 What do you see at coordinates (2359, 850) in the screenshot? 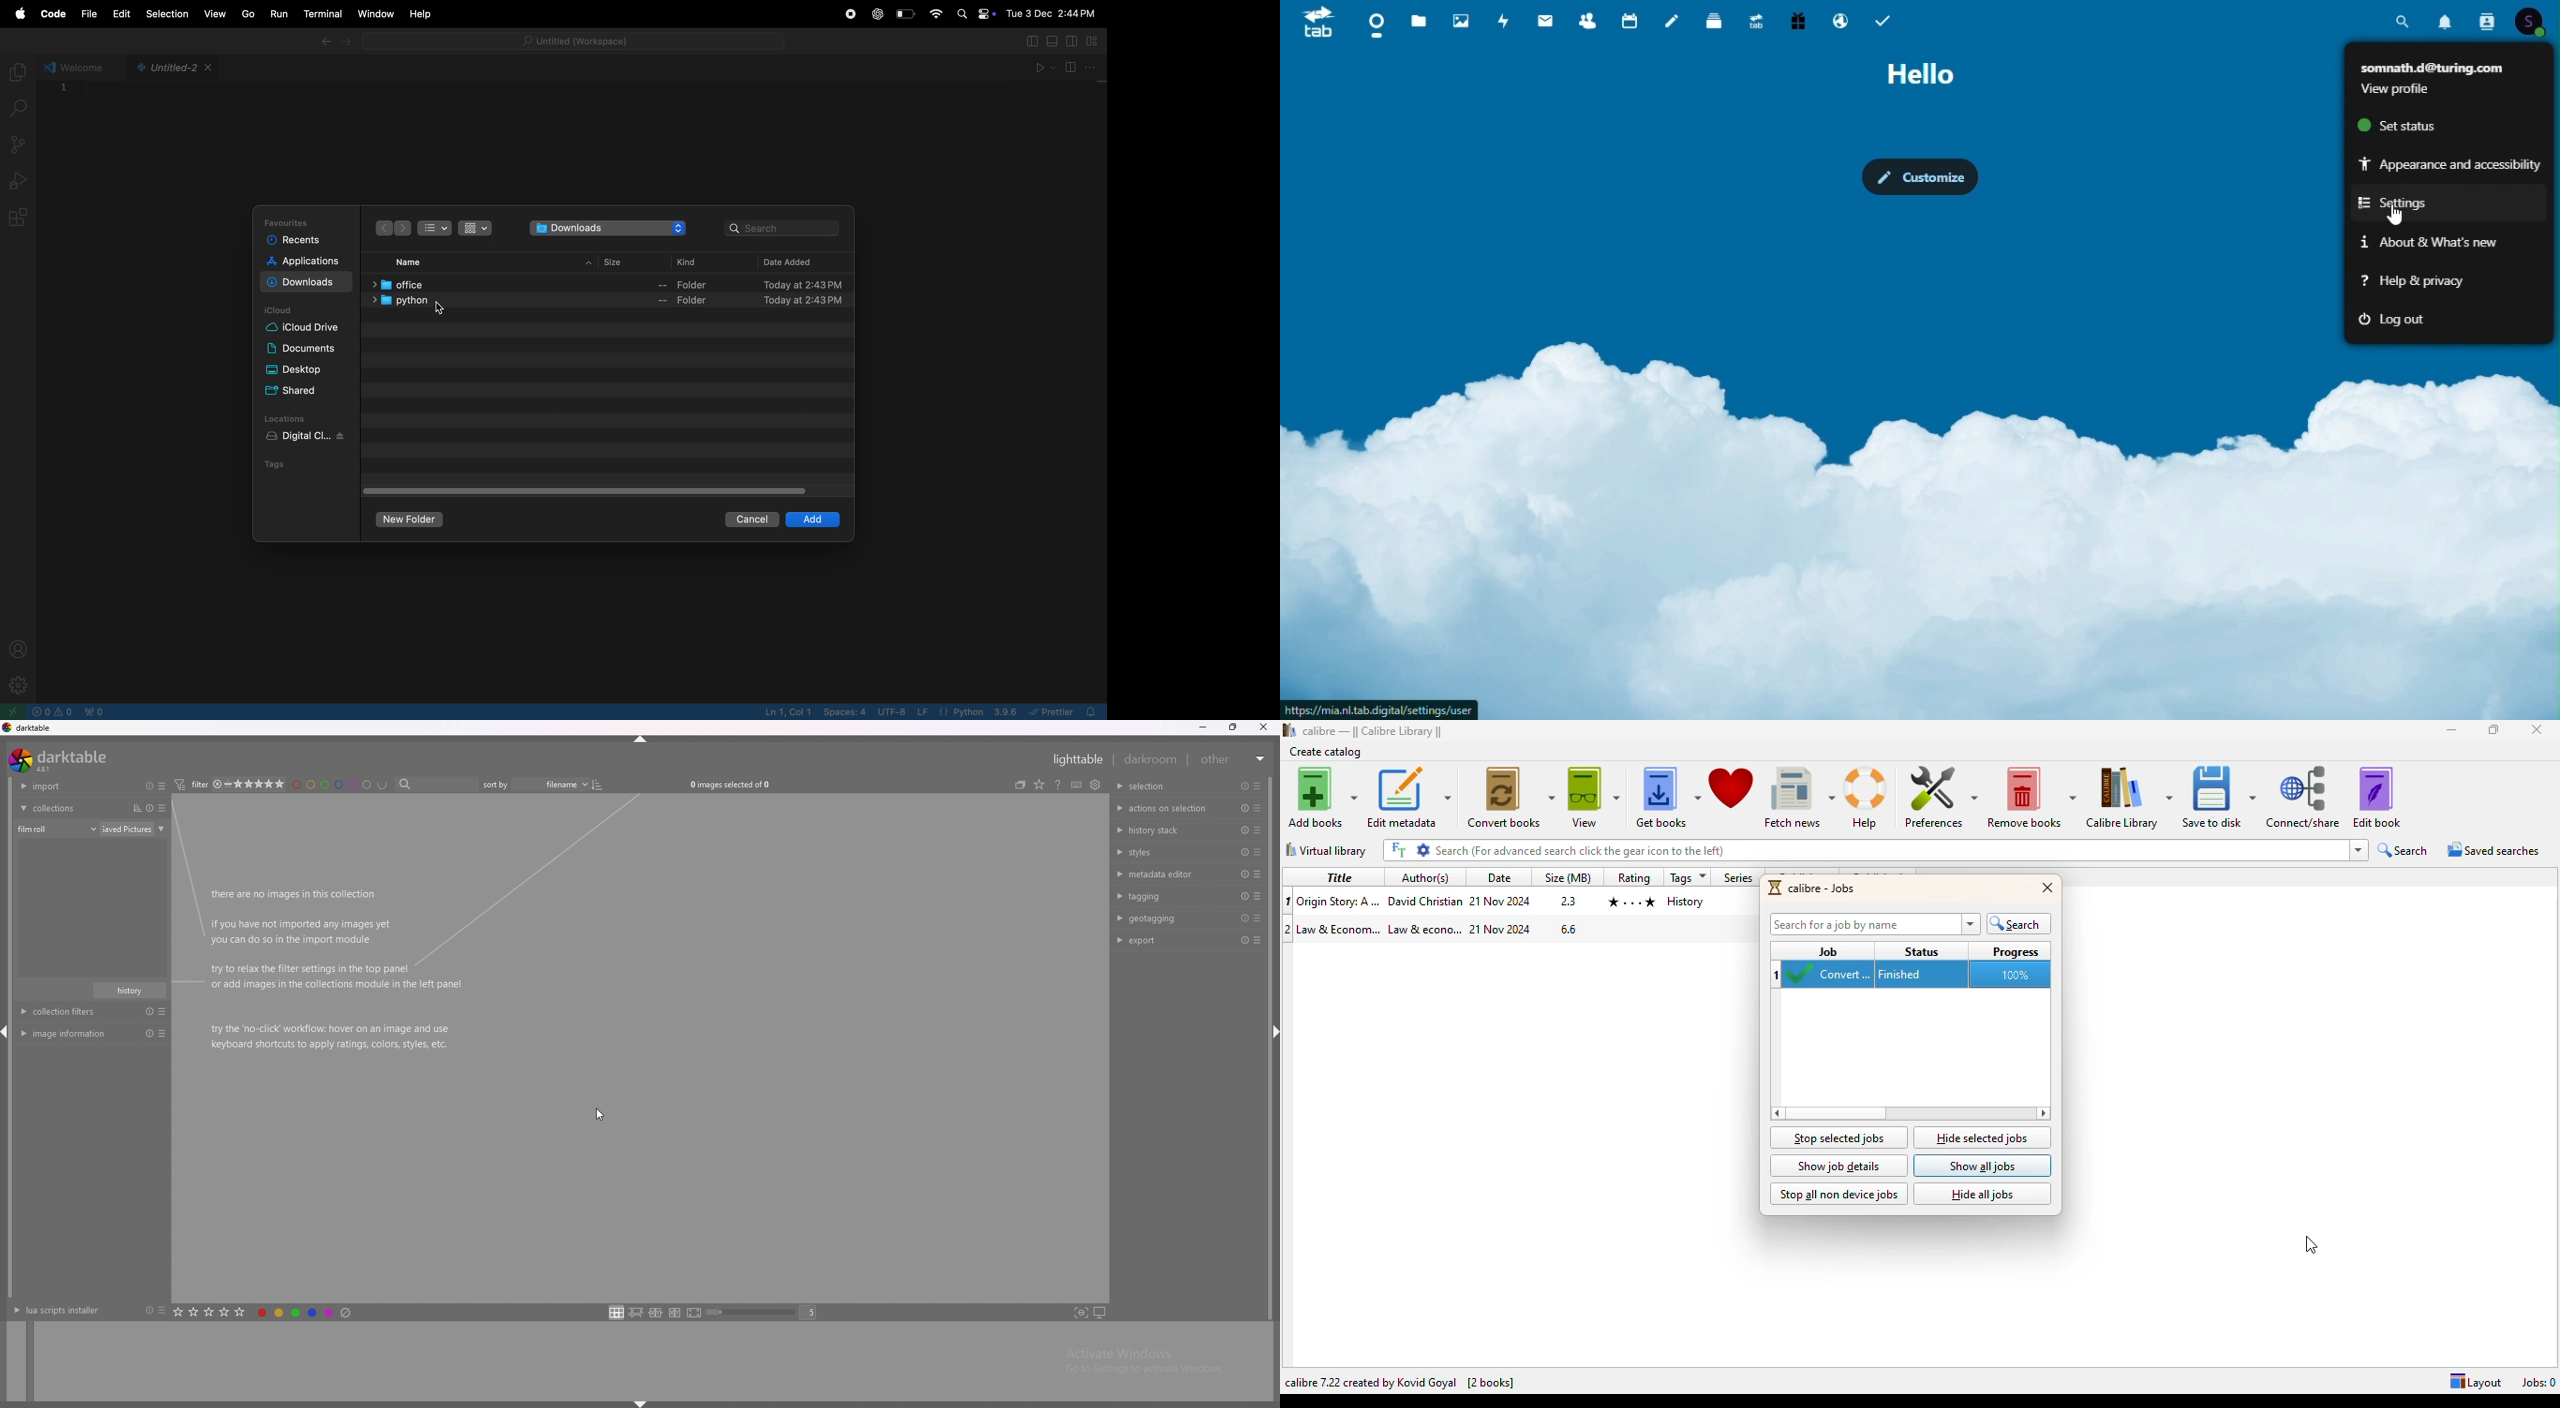
I see `dropdown` at bounding box center [2359, 850].